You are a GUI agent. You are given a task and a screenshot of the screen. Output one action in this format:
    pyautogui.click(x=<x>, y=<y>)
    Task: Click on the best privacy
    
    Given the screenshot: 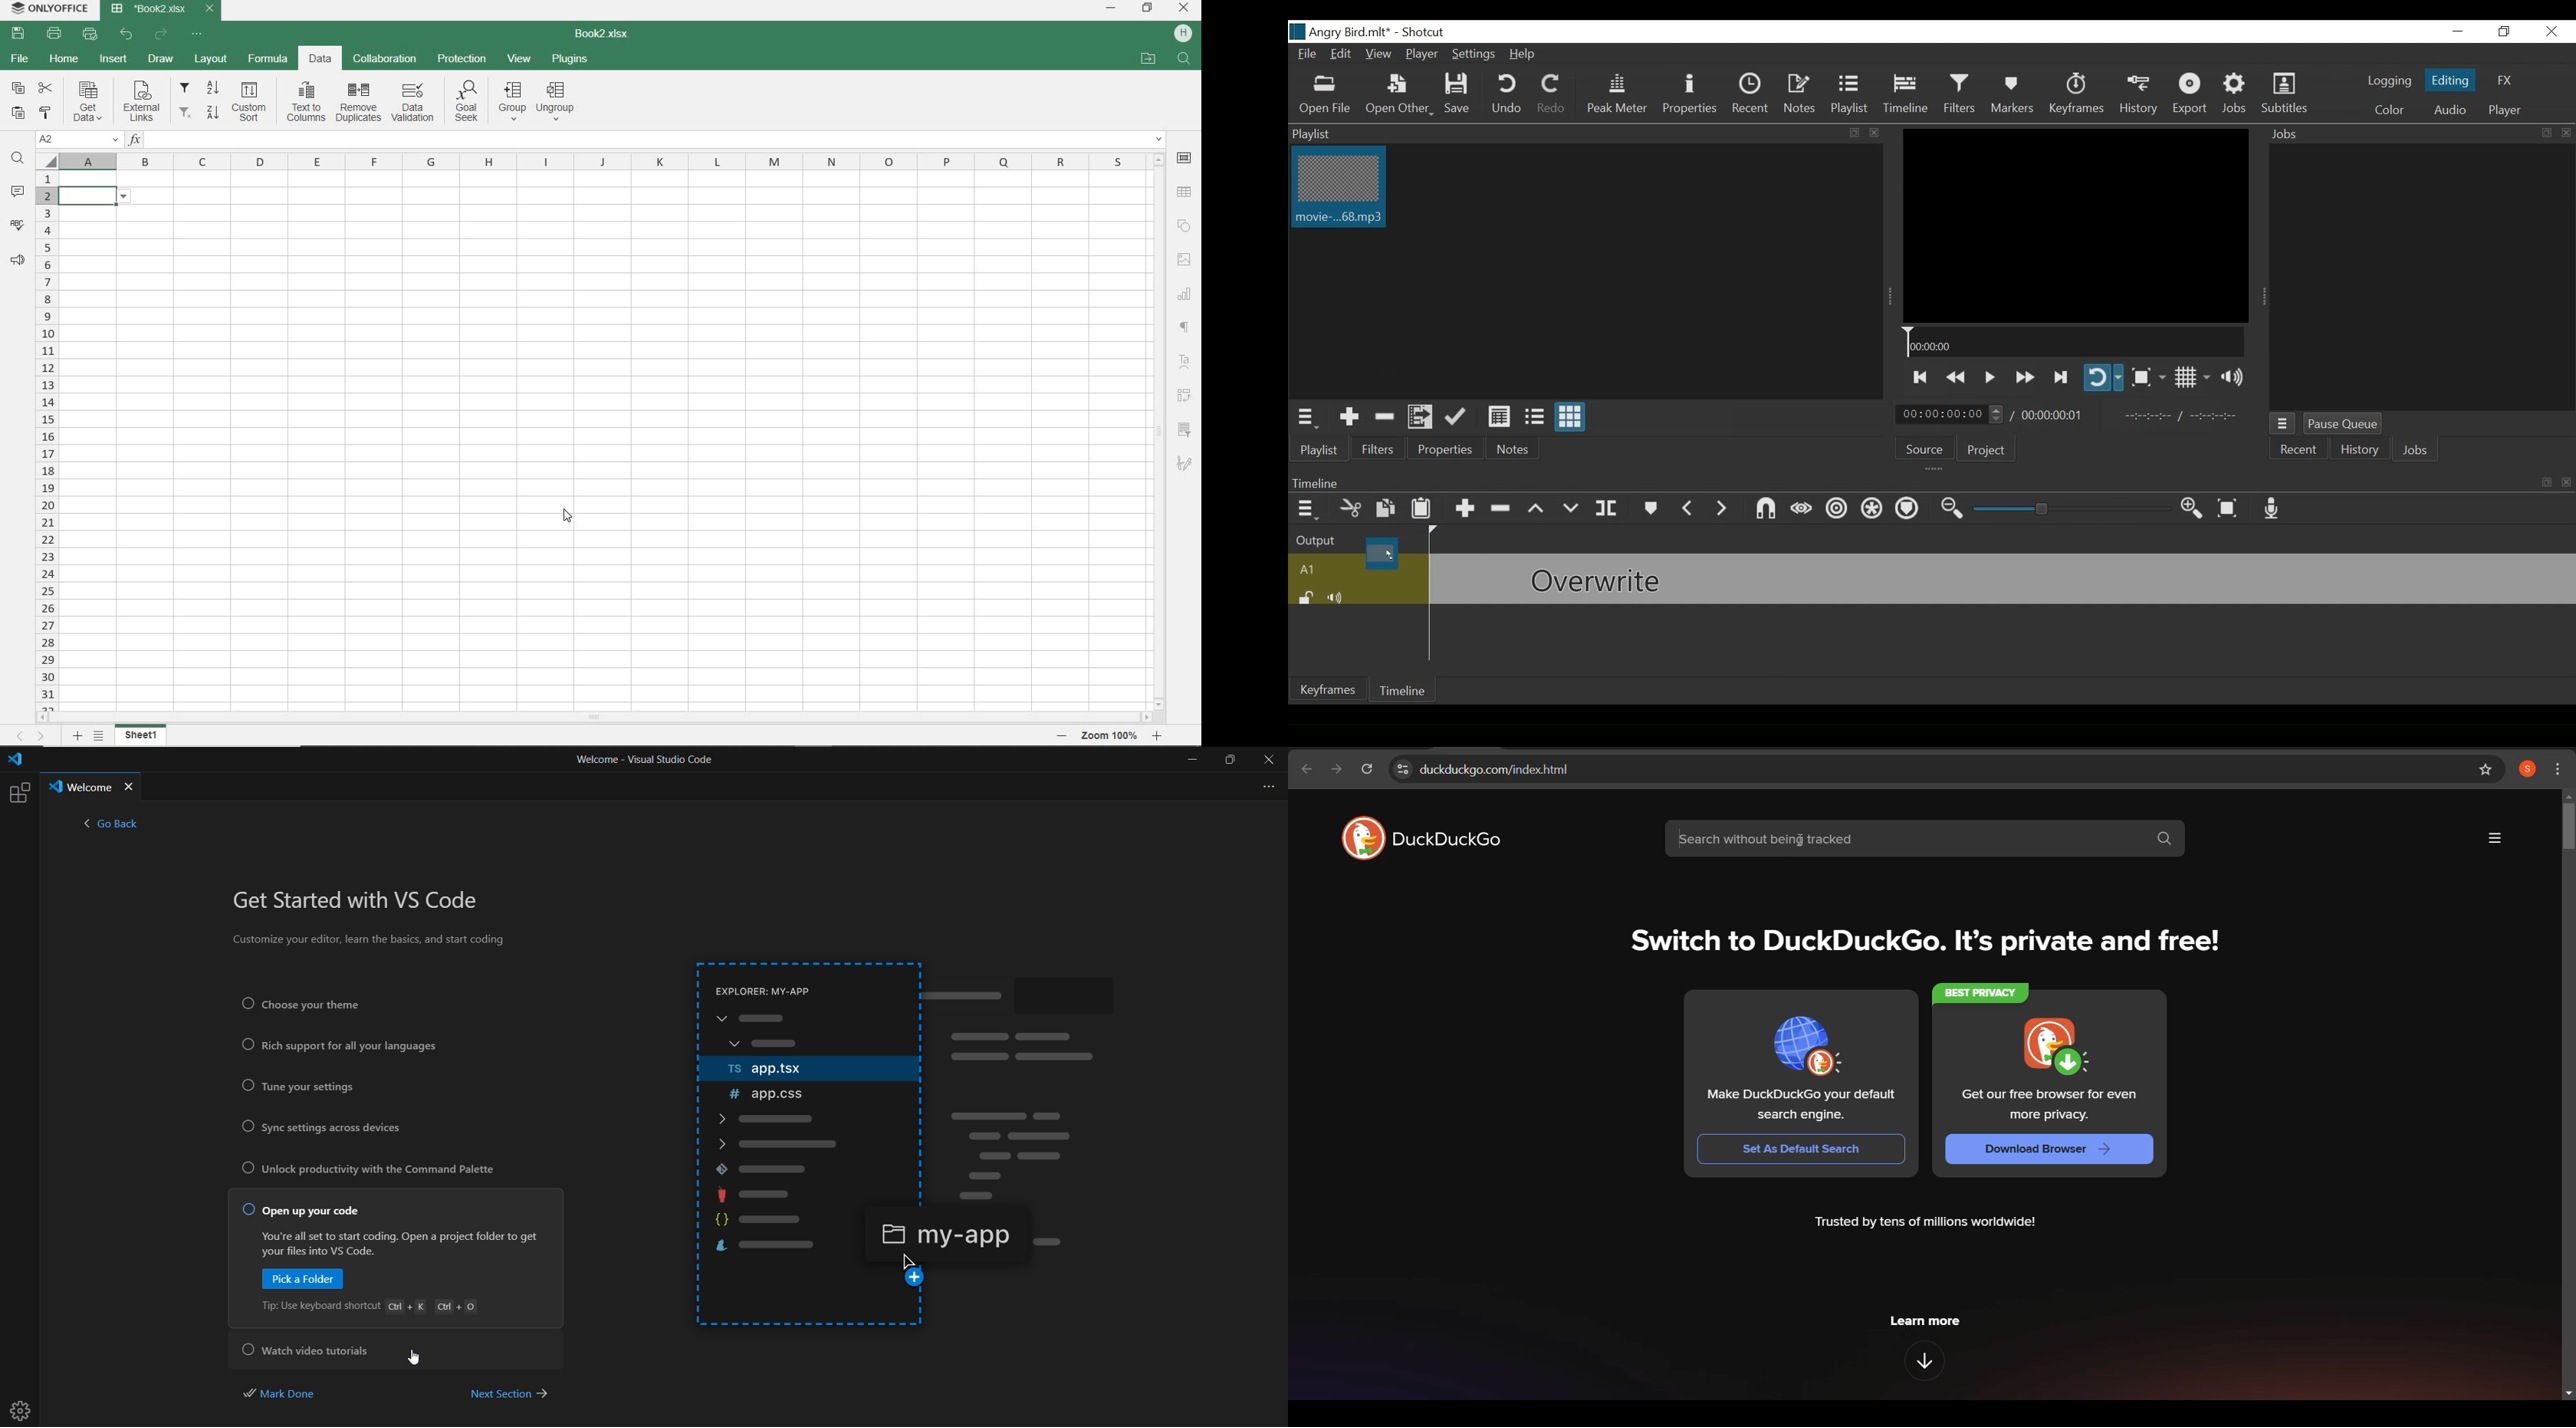 What is the action you would take?
    pyautogui.click(x=1978, y=992)
    